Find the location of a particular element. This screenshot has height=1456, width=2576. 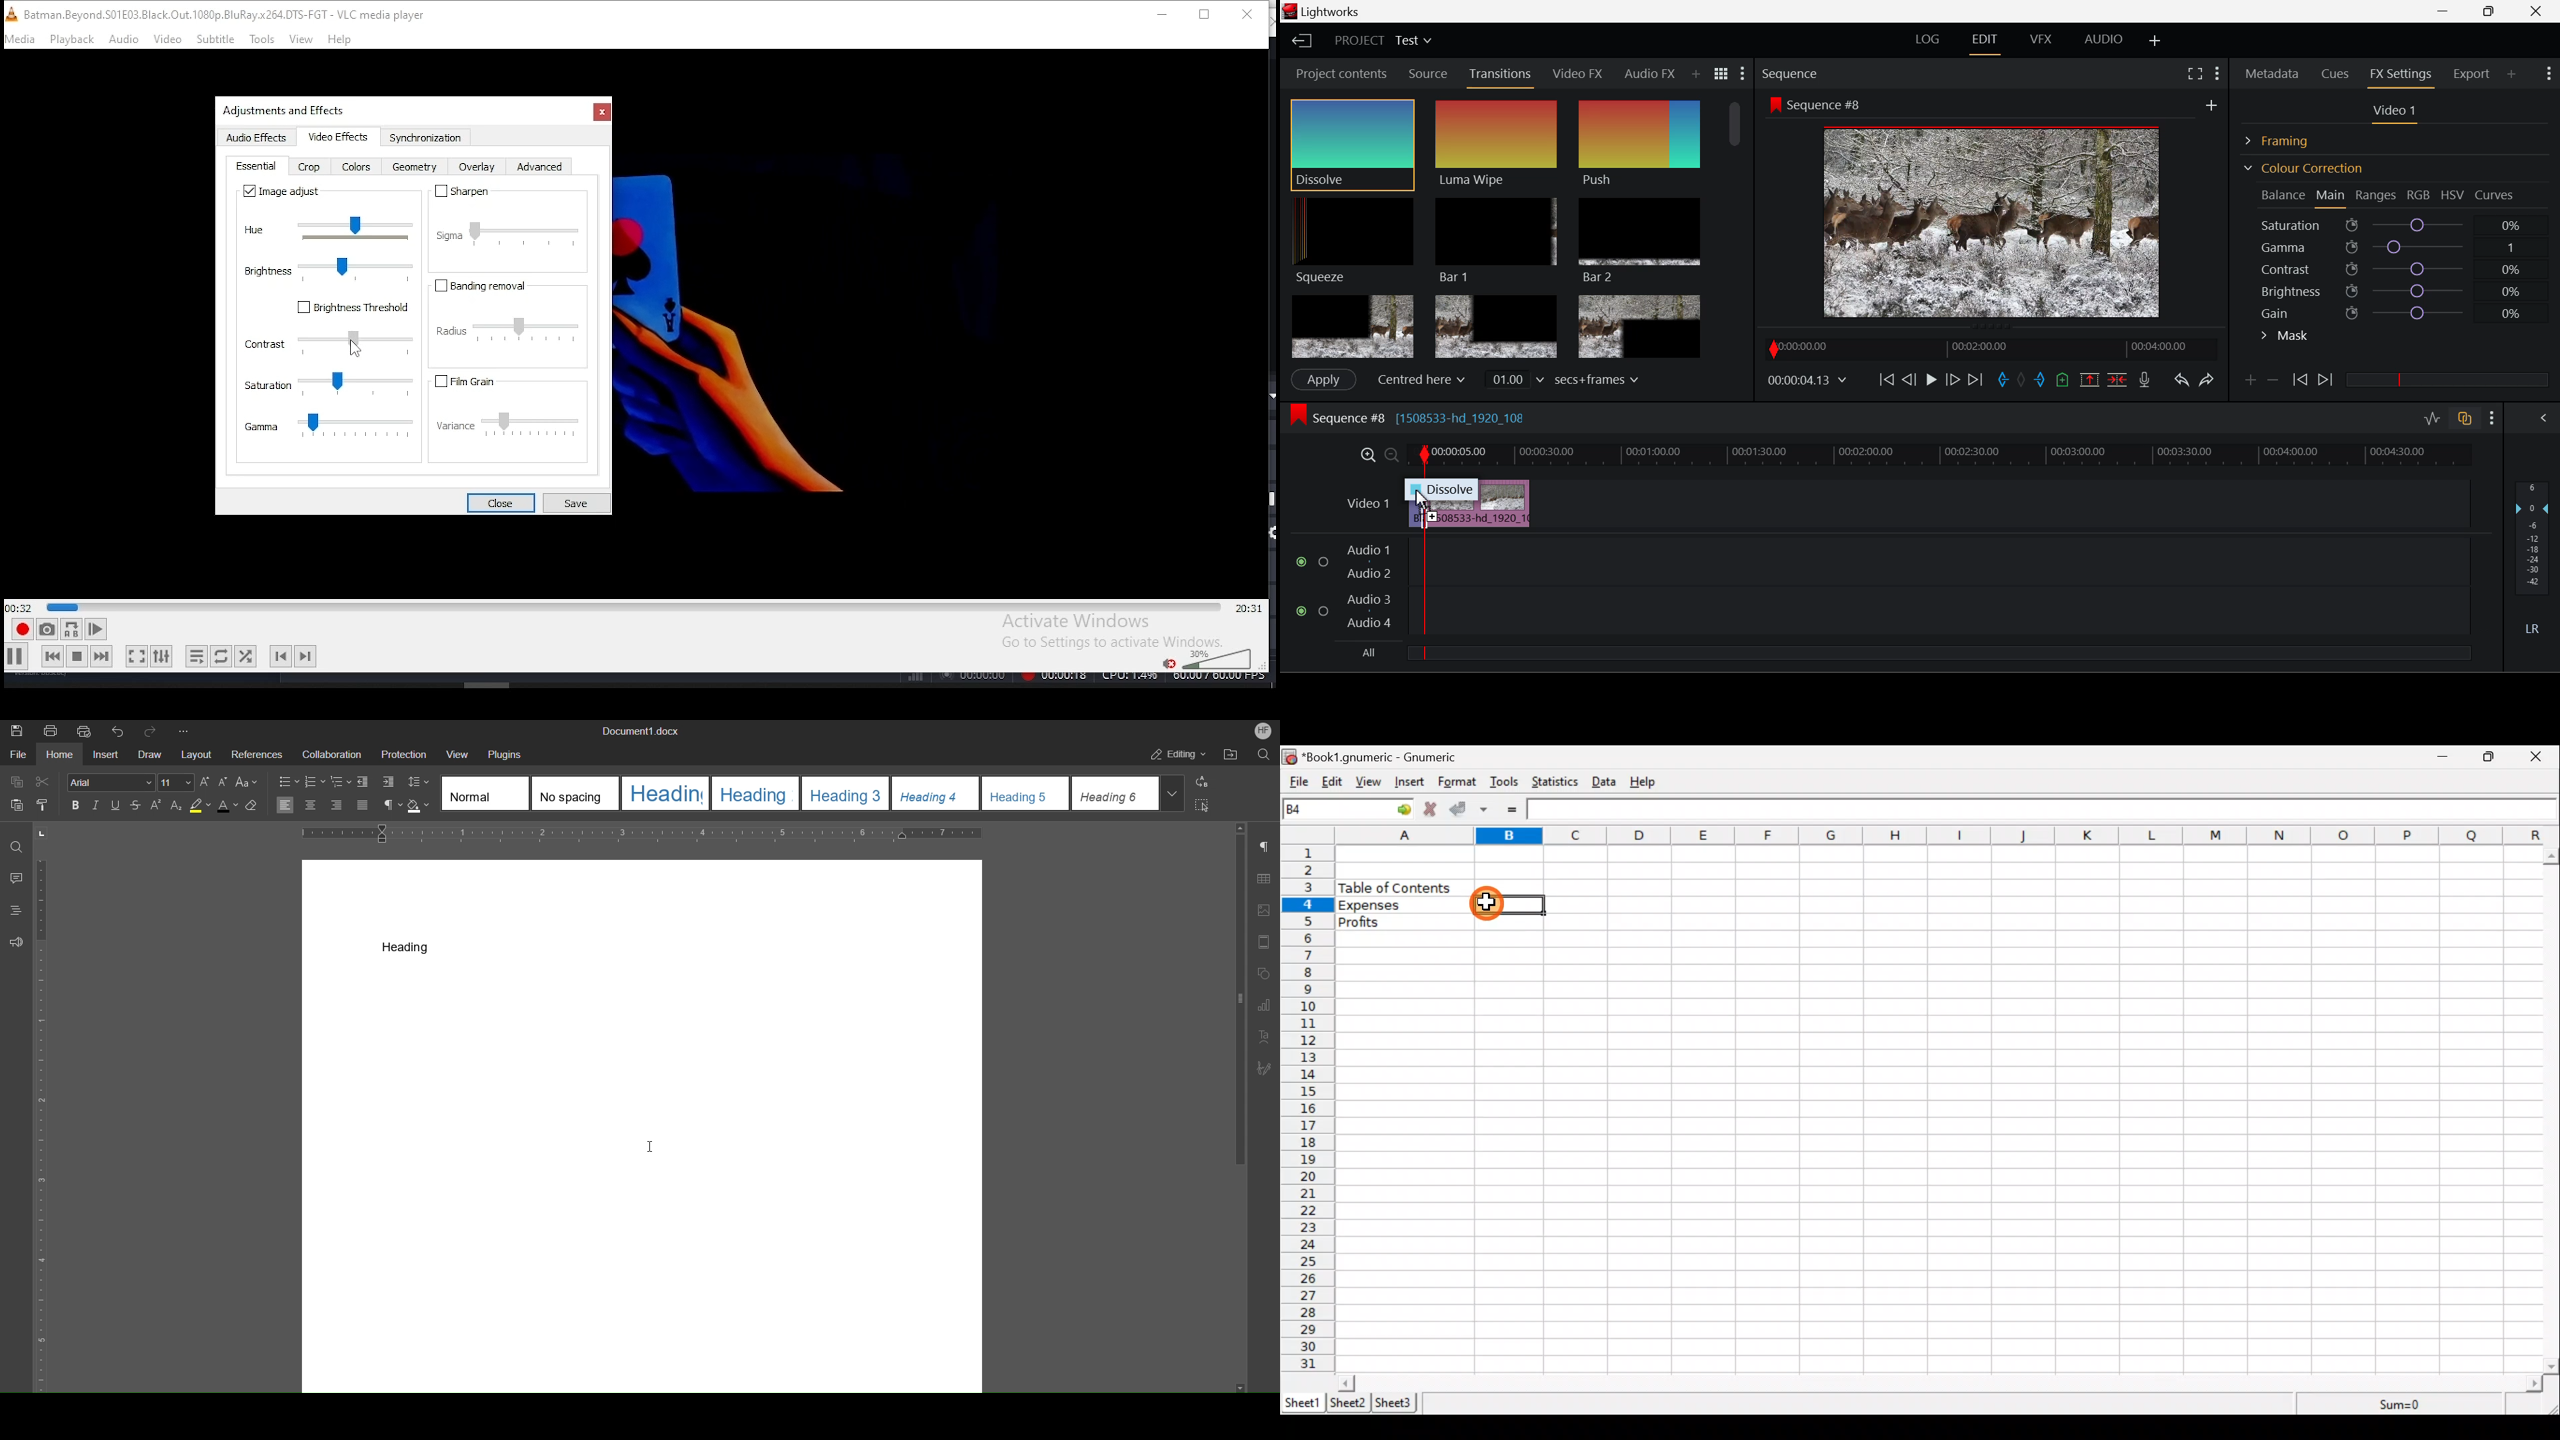

mute/unmute is located at coordinates (1166, 662).